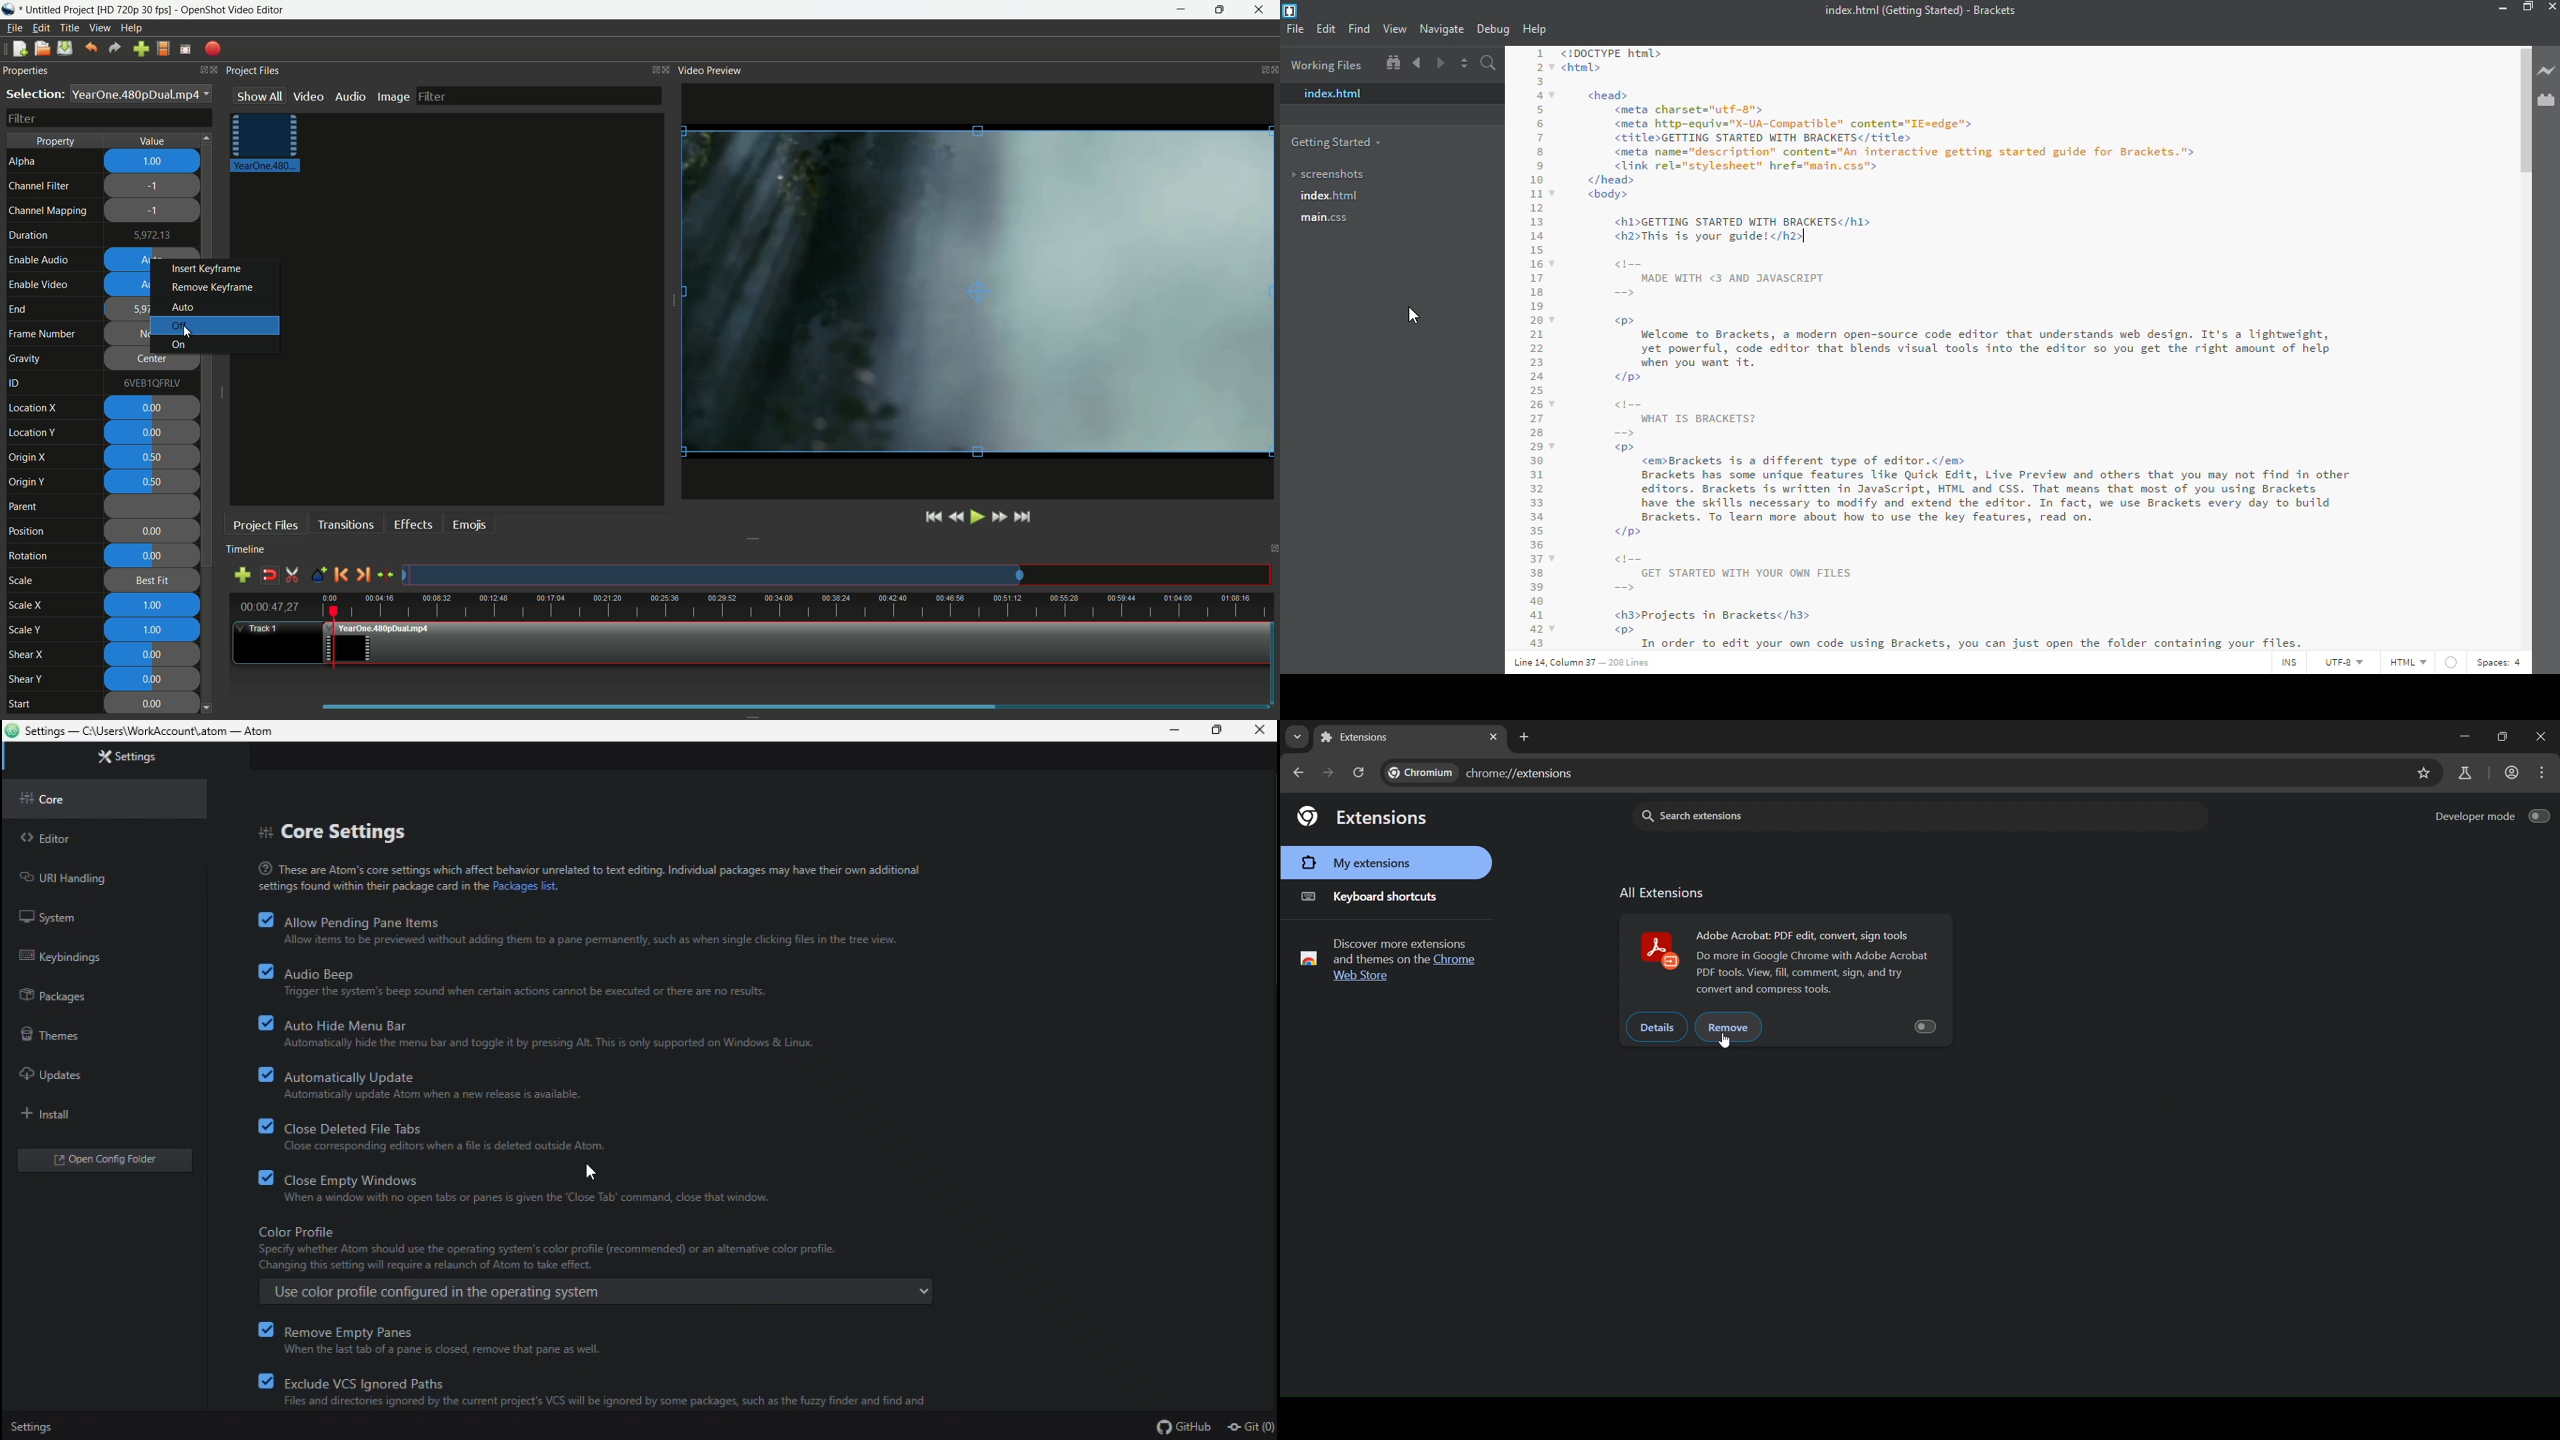 The height and width of the screenshot is (1456, 2576). I want to click on details, so click(1656, 1027).